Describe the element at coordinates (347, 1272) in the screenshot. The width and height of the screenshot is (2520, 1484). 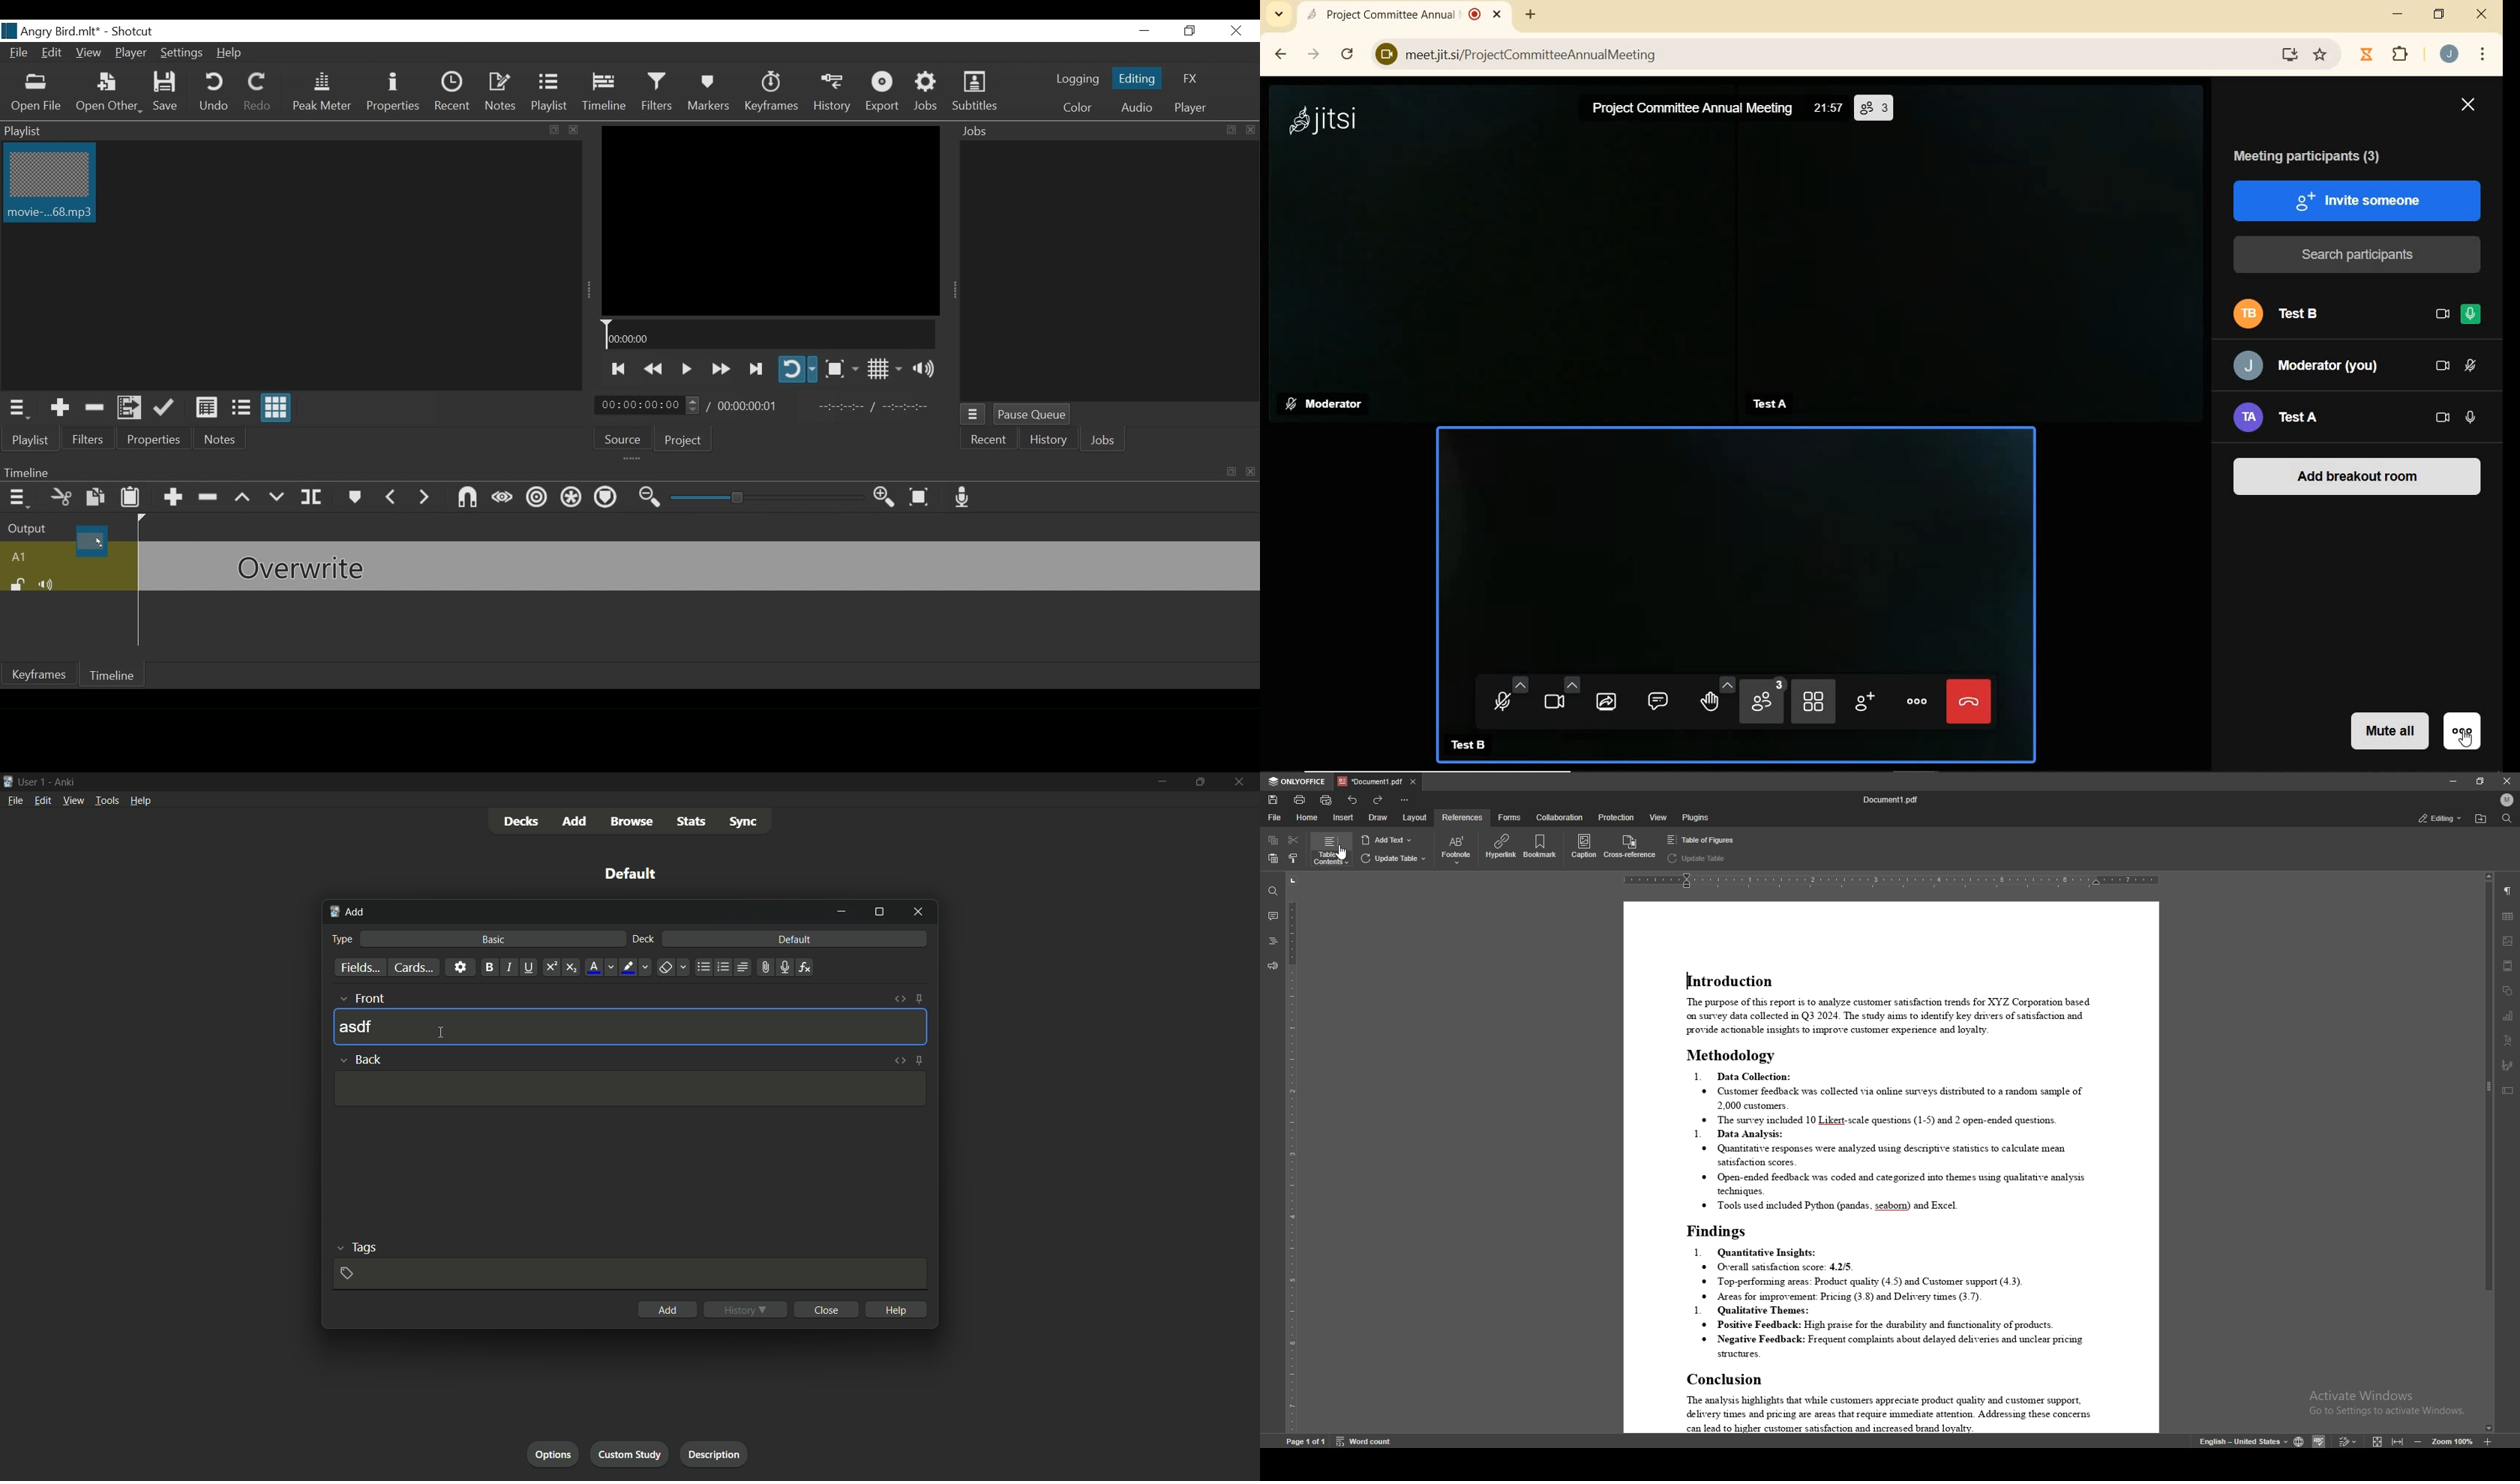
I see `add tag` at that location.